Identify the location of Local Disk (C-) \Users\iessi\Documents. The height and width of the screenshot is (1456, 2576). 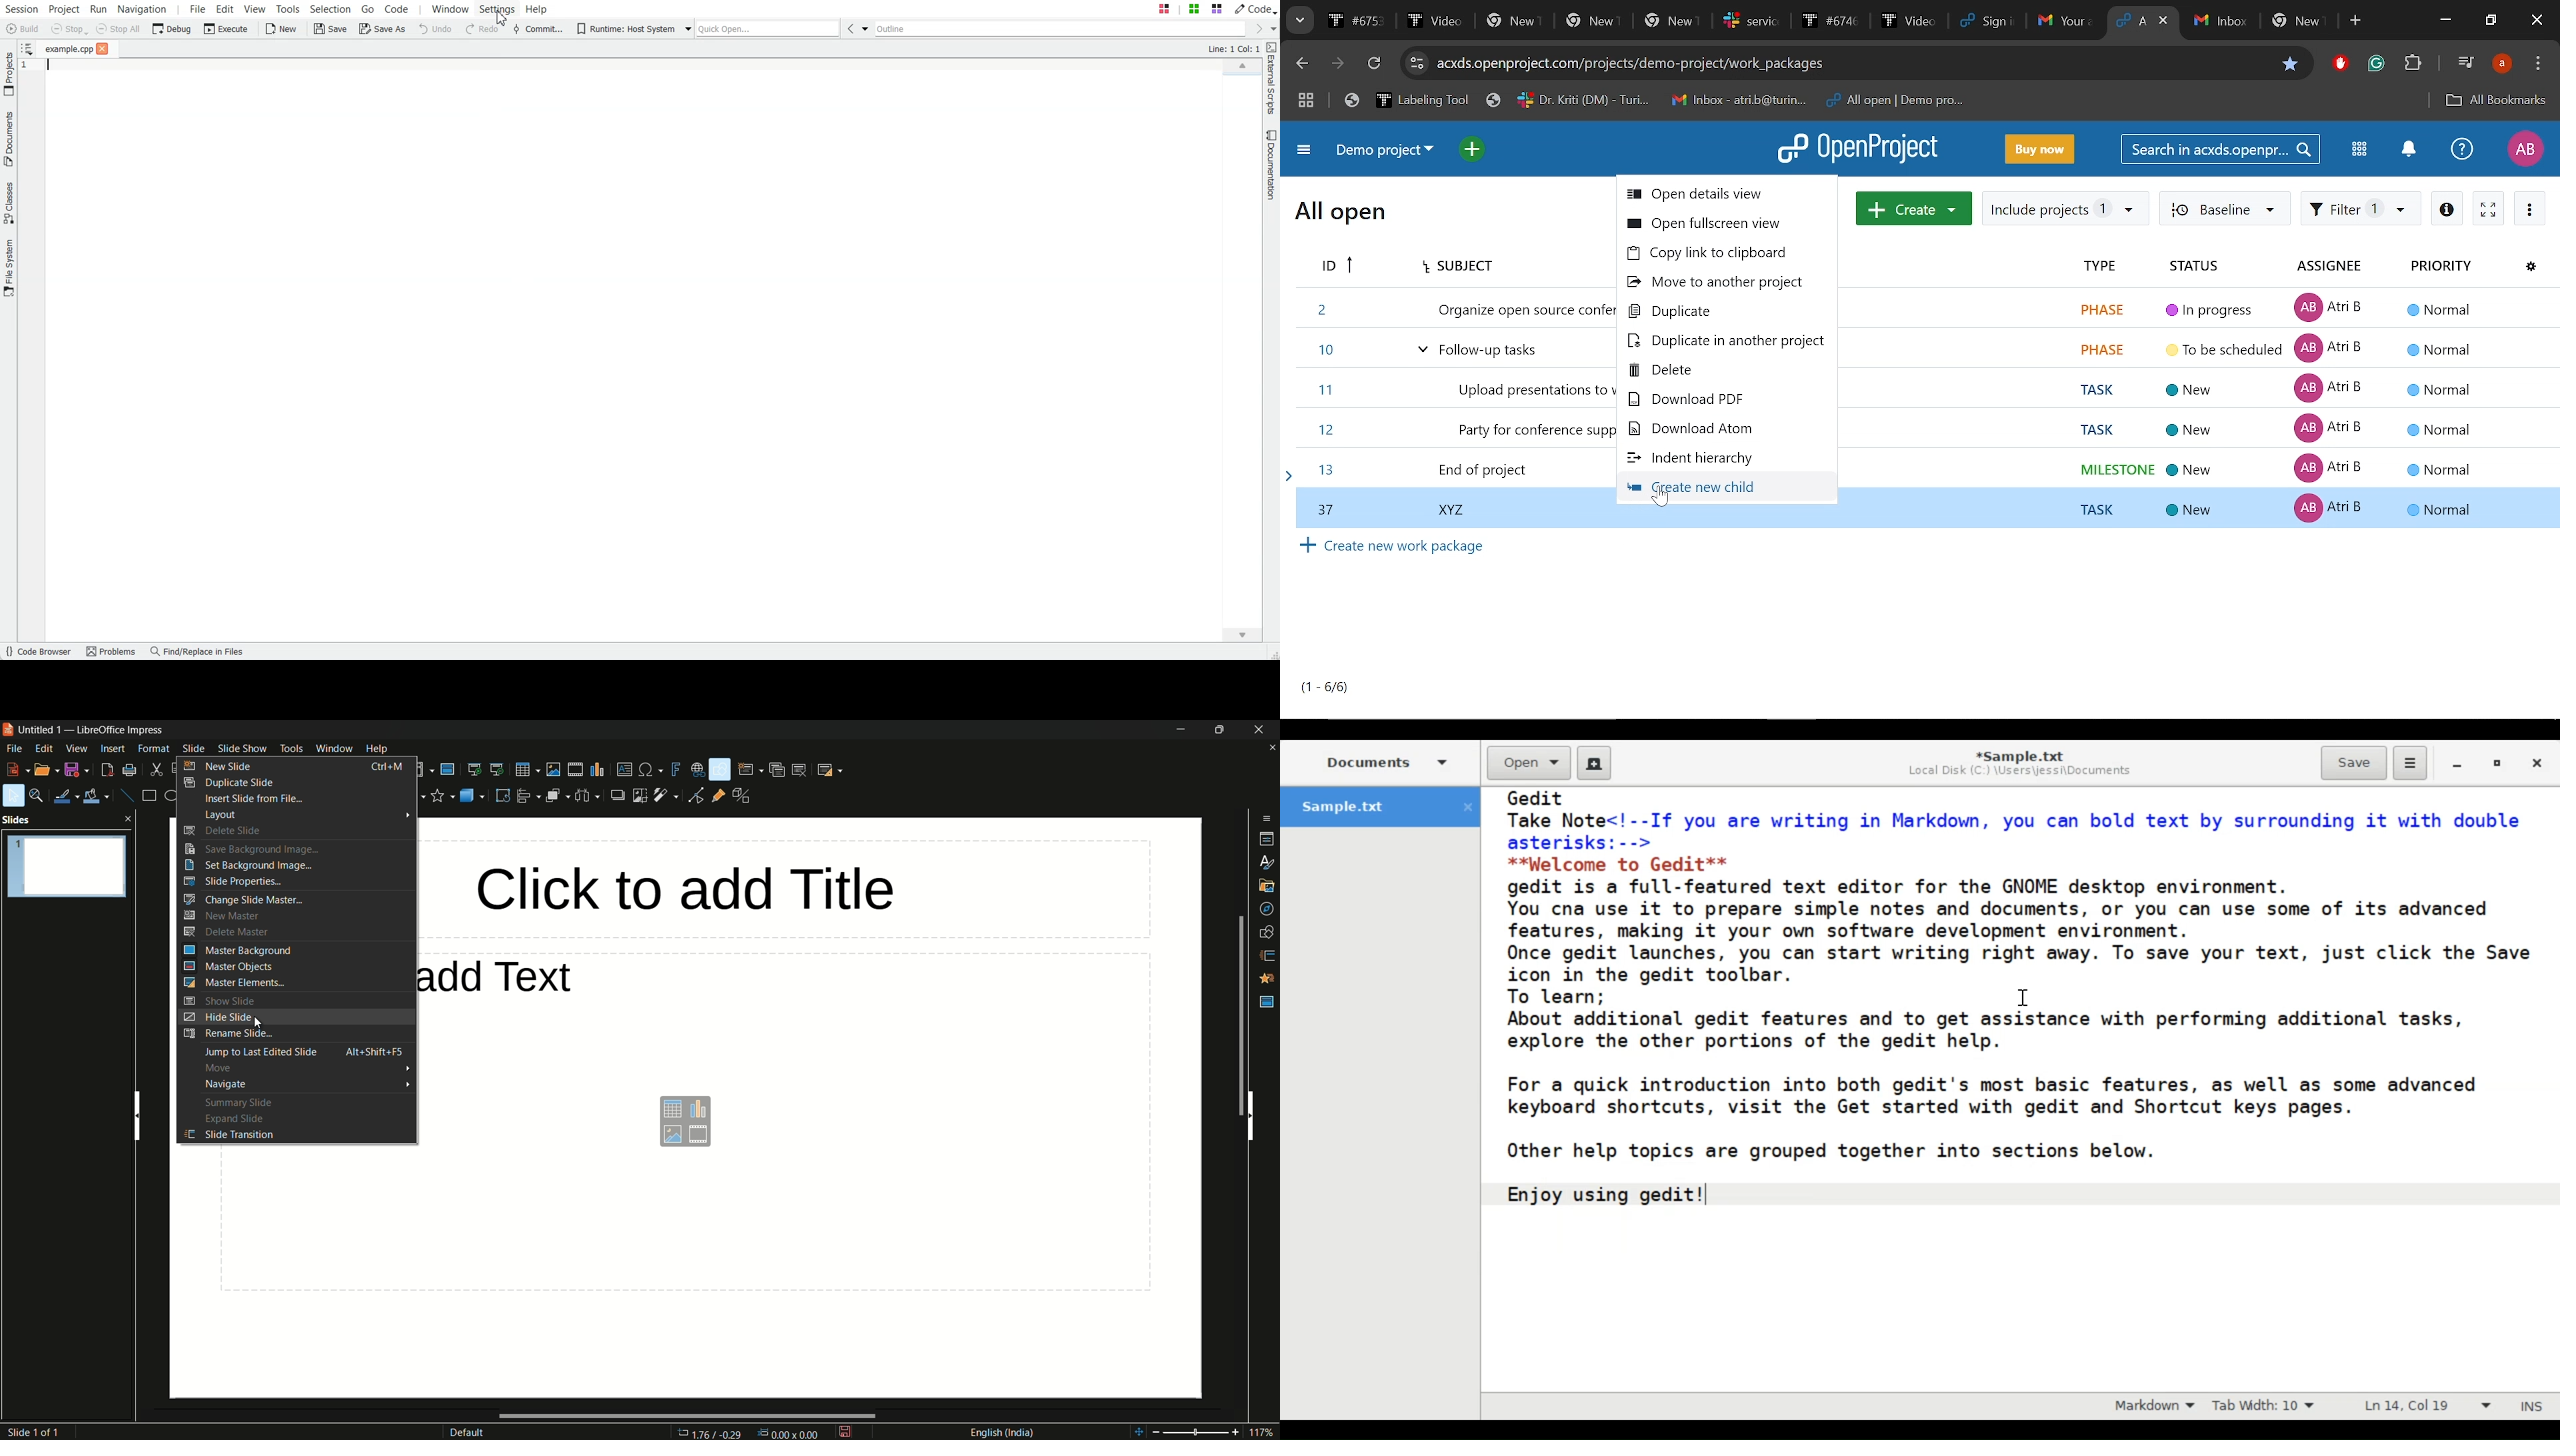
(2017, 773).